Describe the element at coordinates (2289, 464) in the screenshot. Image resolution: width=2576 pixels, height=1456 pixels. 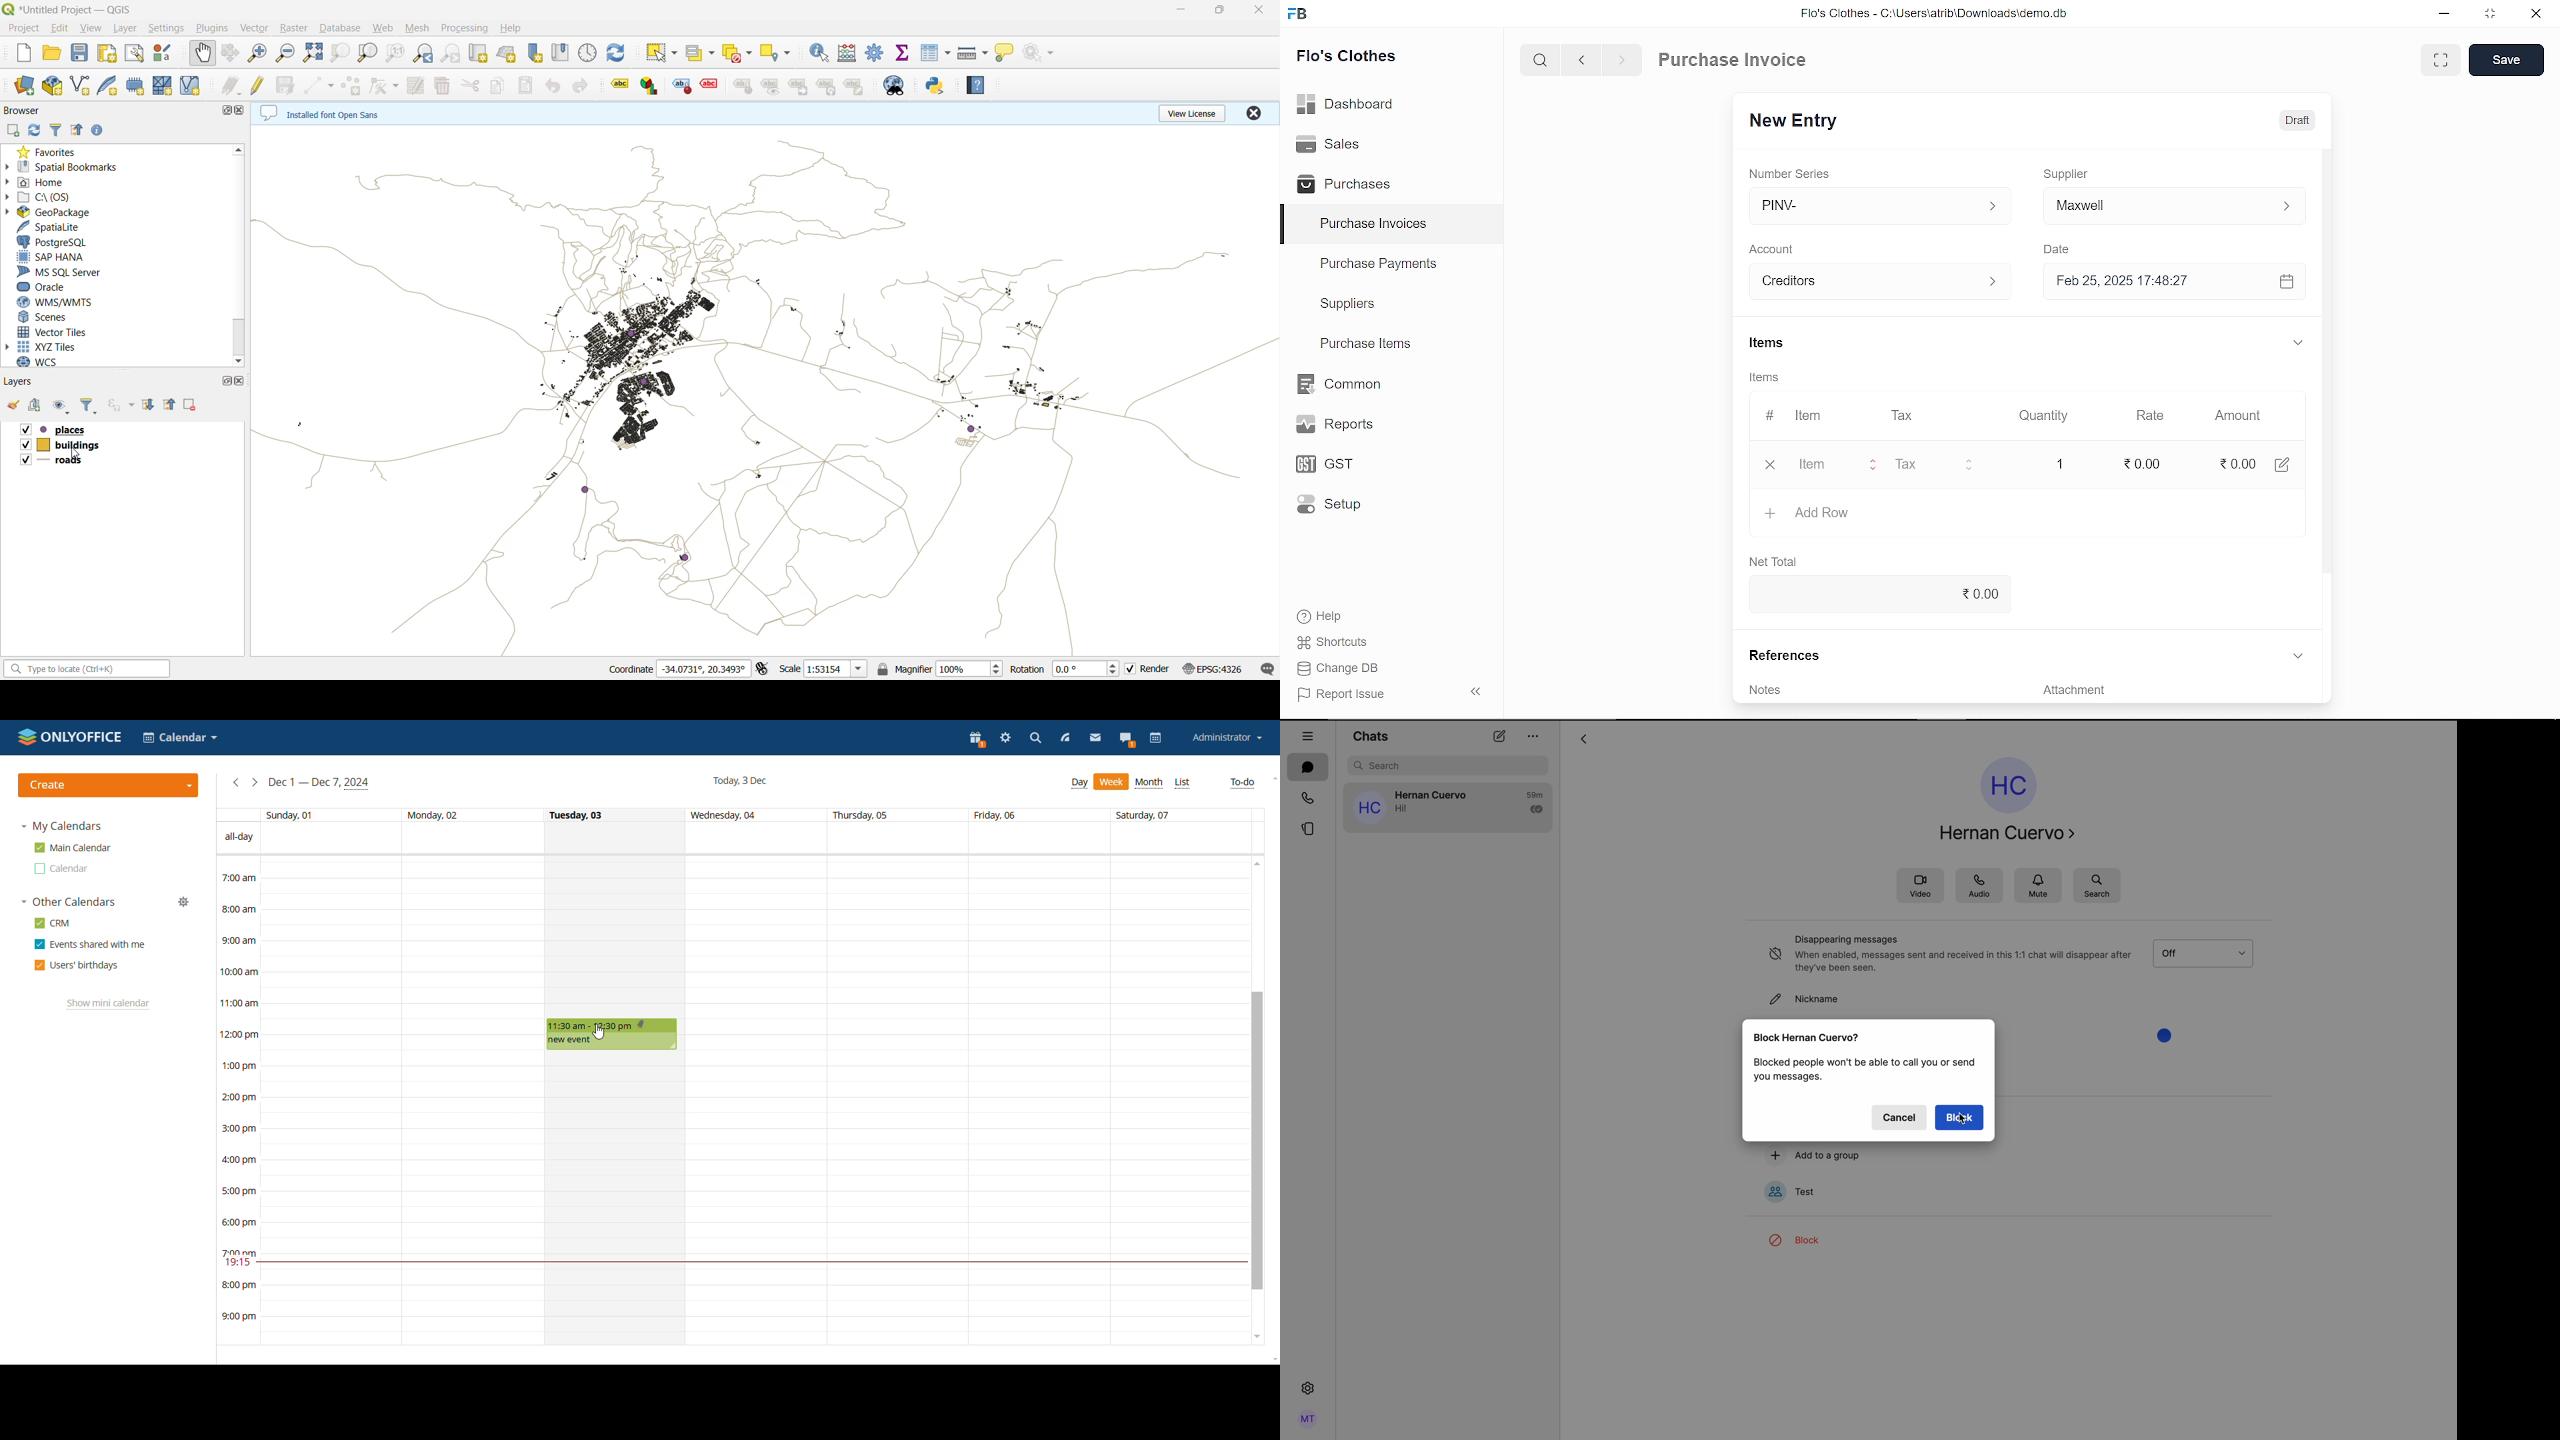
I see `edit amount` at that location.